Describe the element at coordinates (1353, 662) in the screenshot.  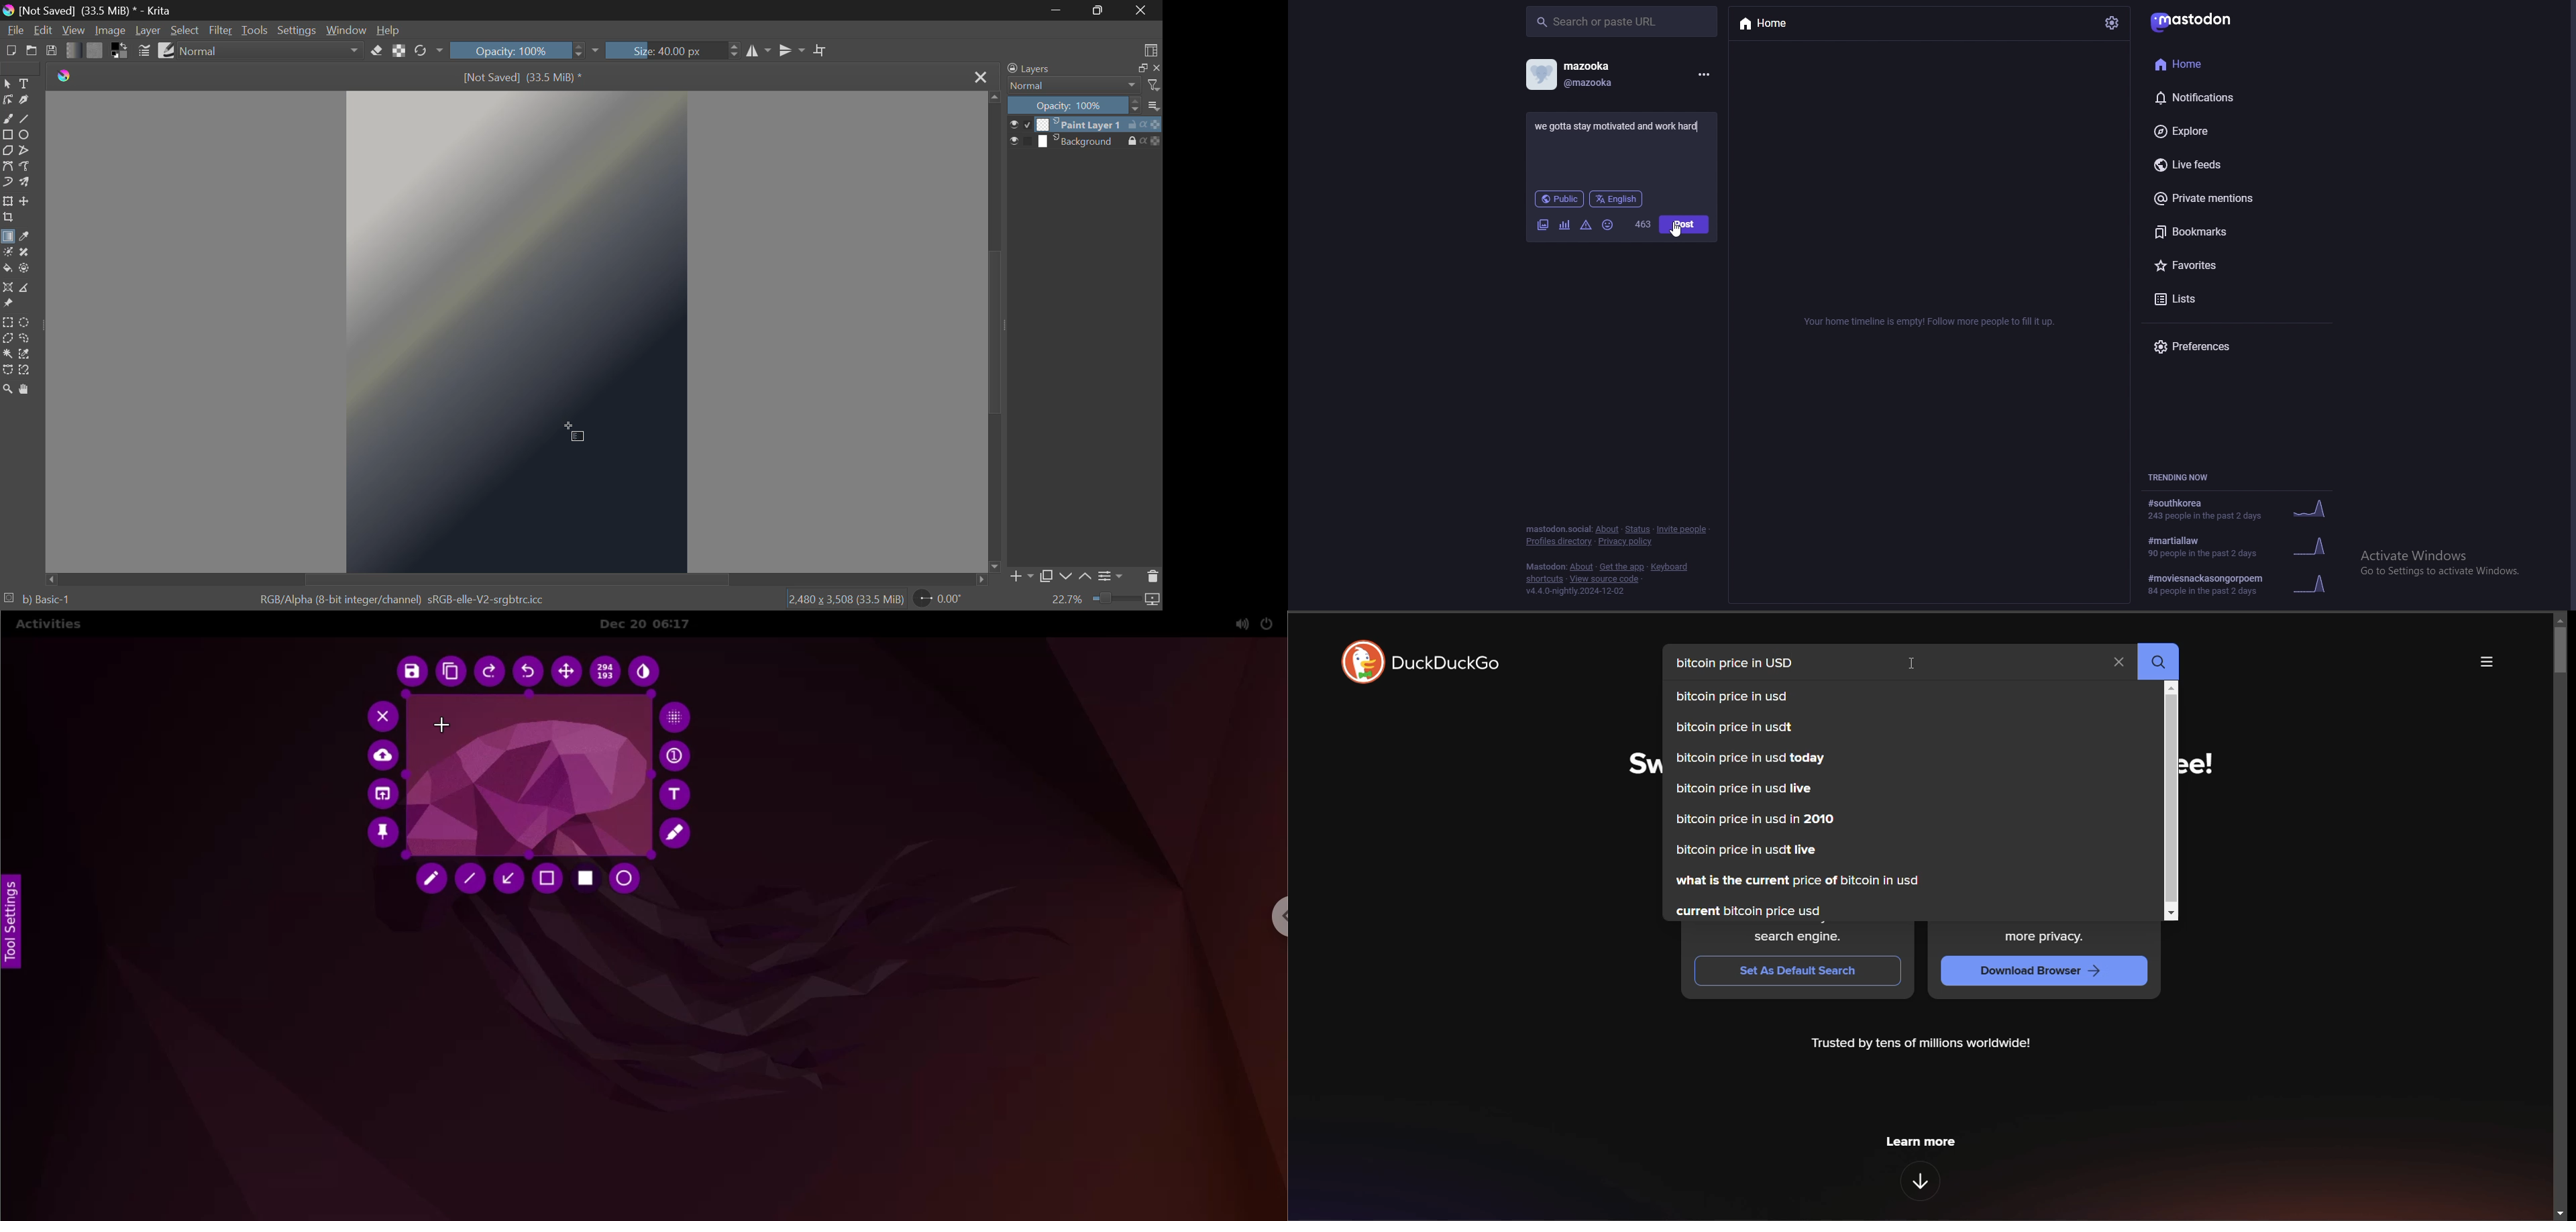
I see `duckduckgo logo` at that location.